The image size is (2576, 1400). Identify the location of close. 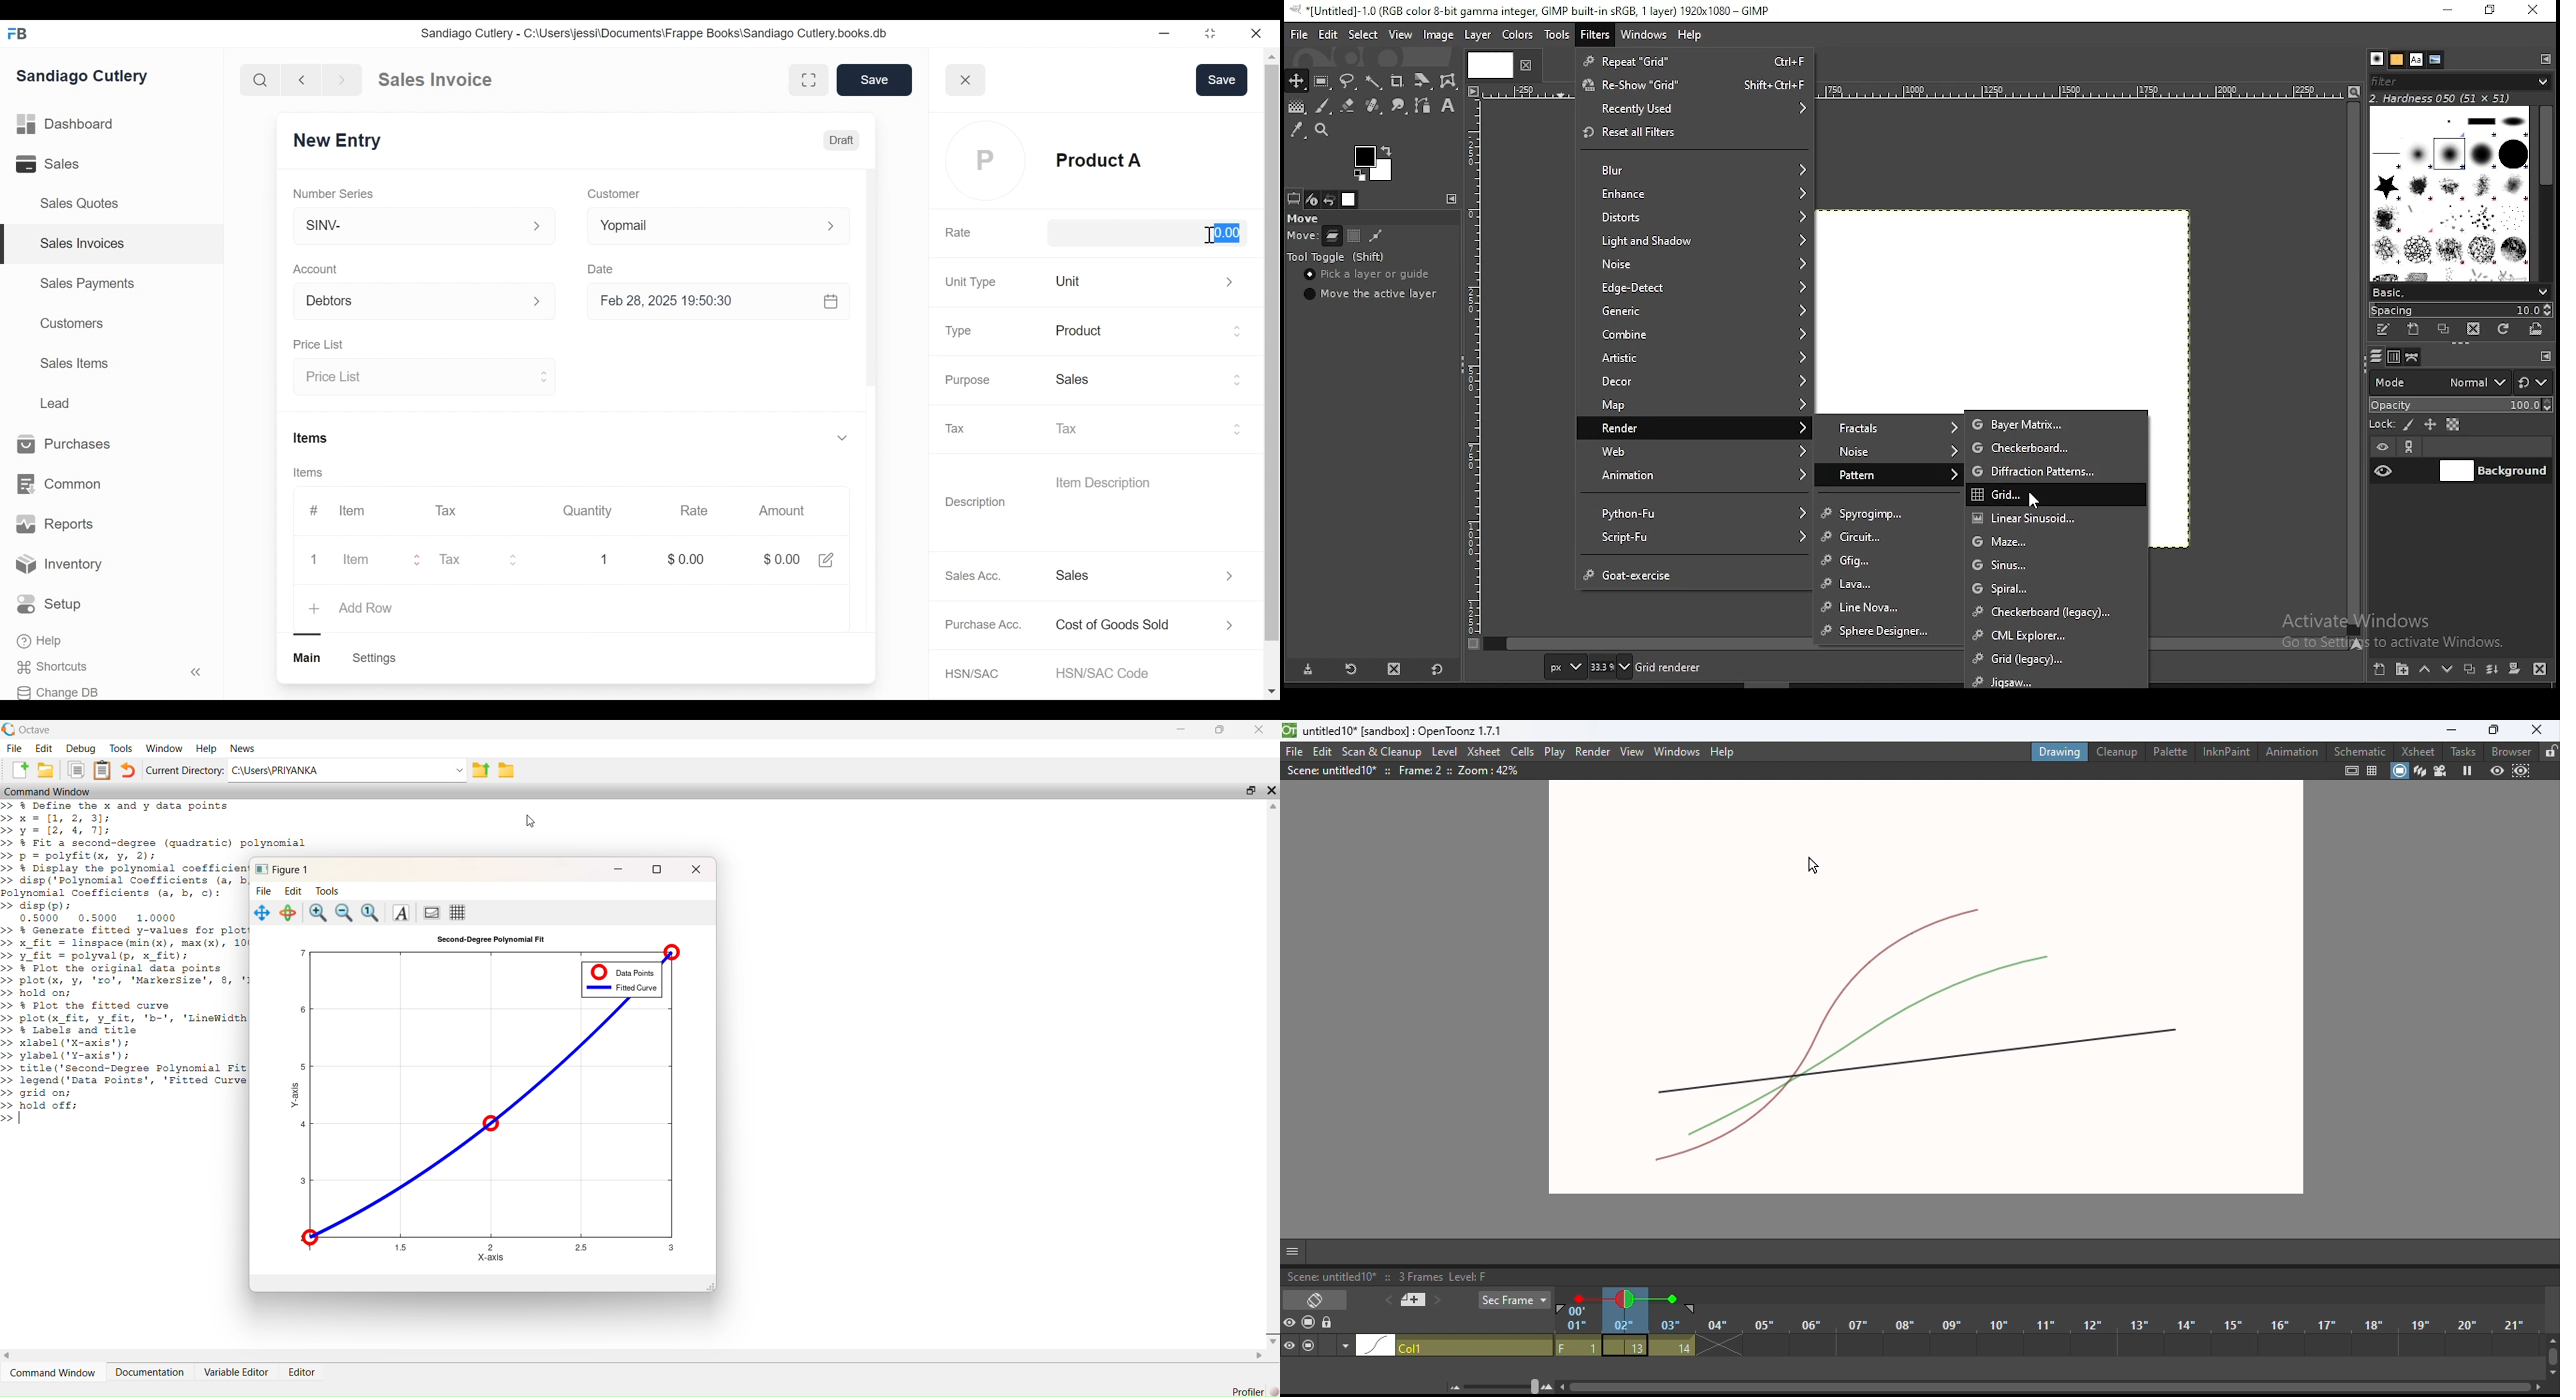
(967, 79).